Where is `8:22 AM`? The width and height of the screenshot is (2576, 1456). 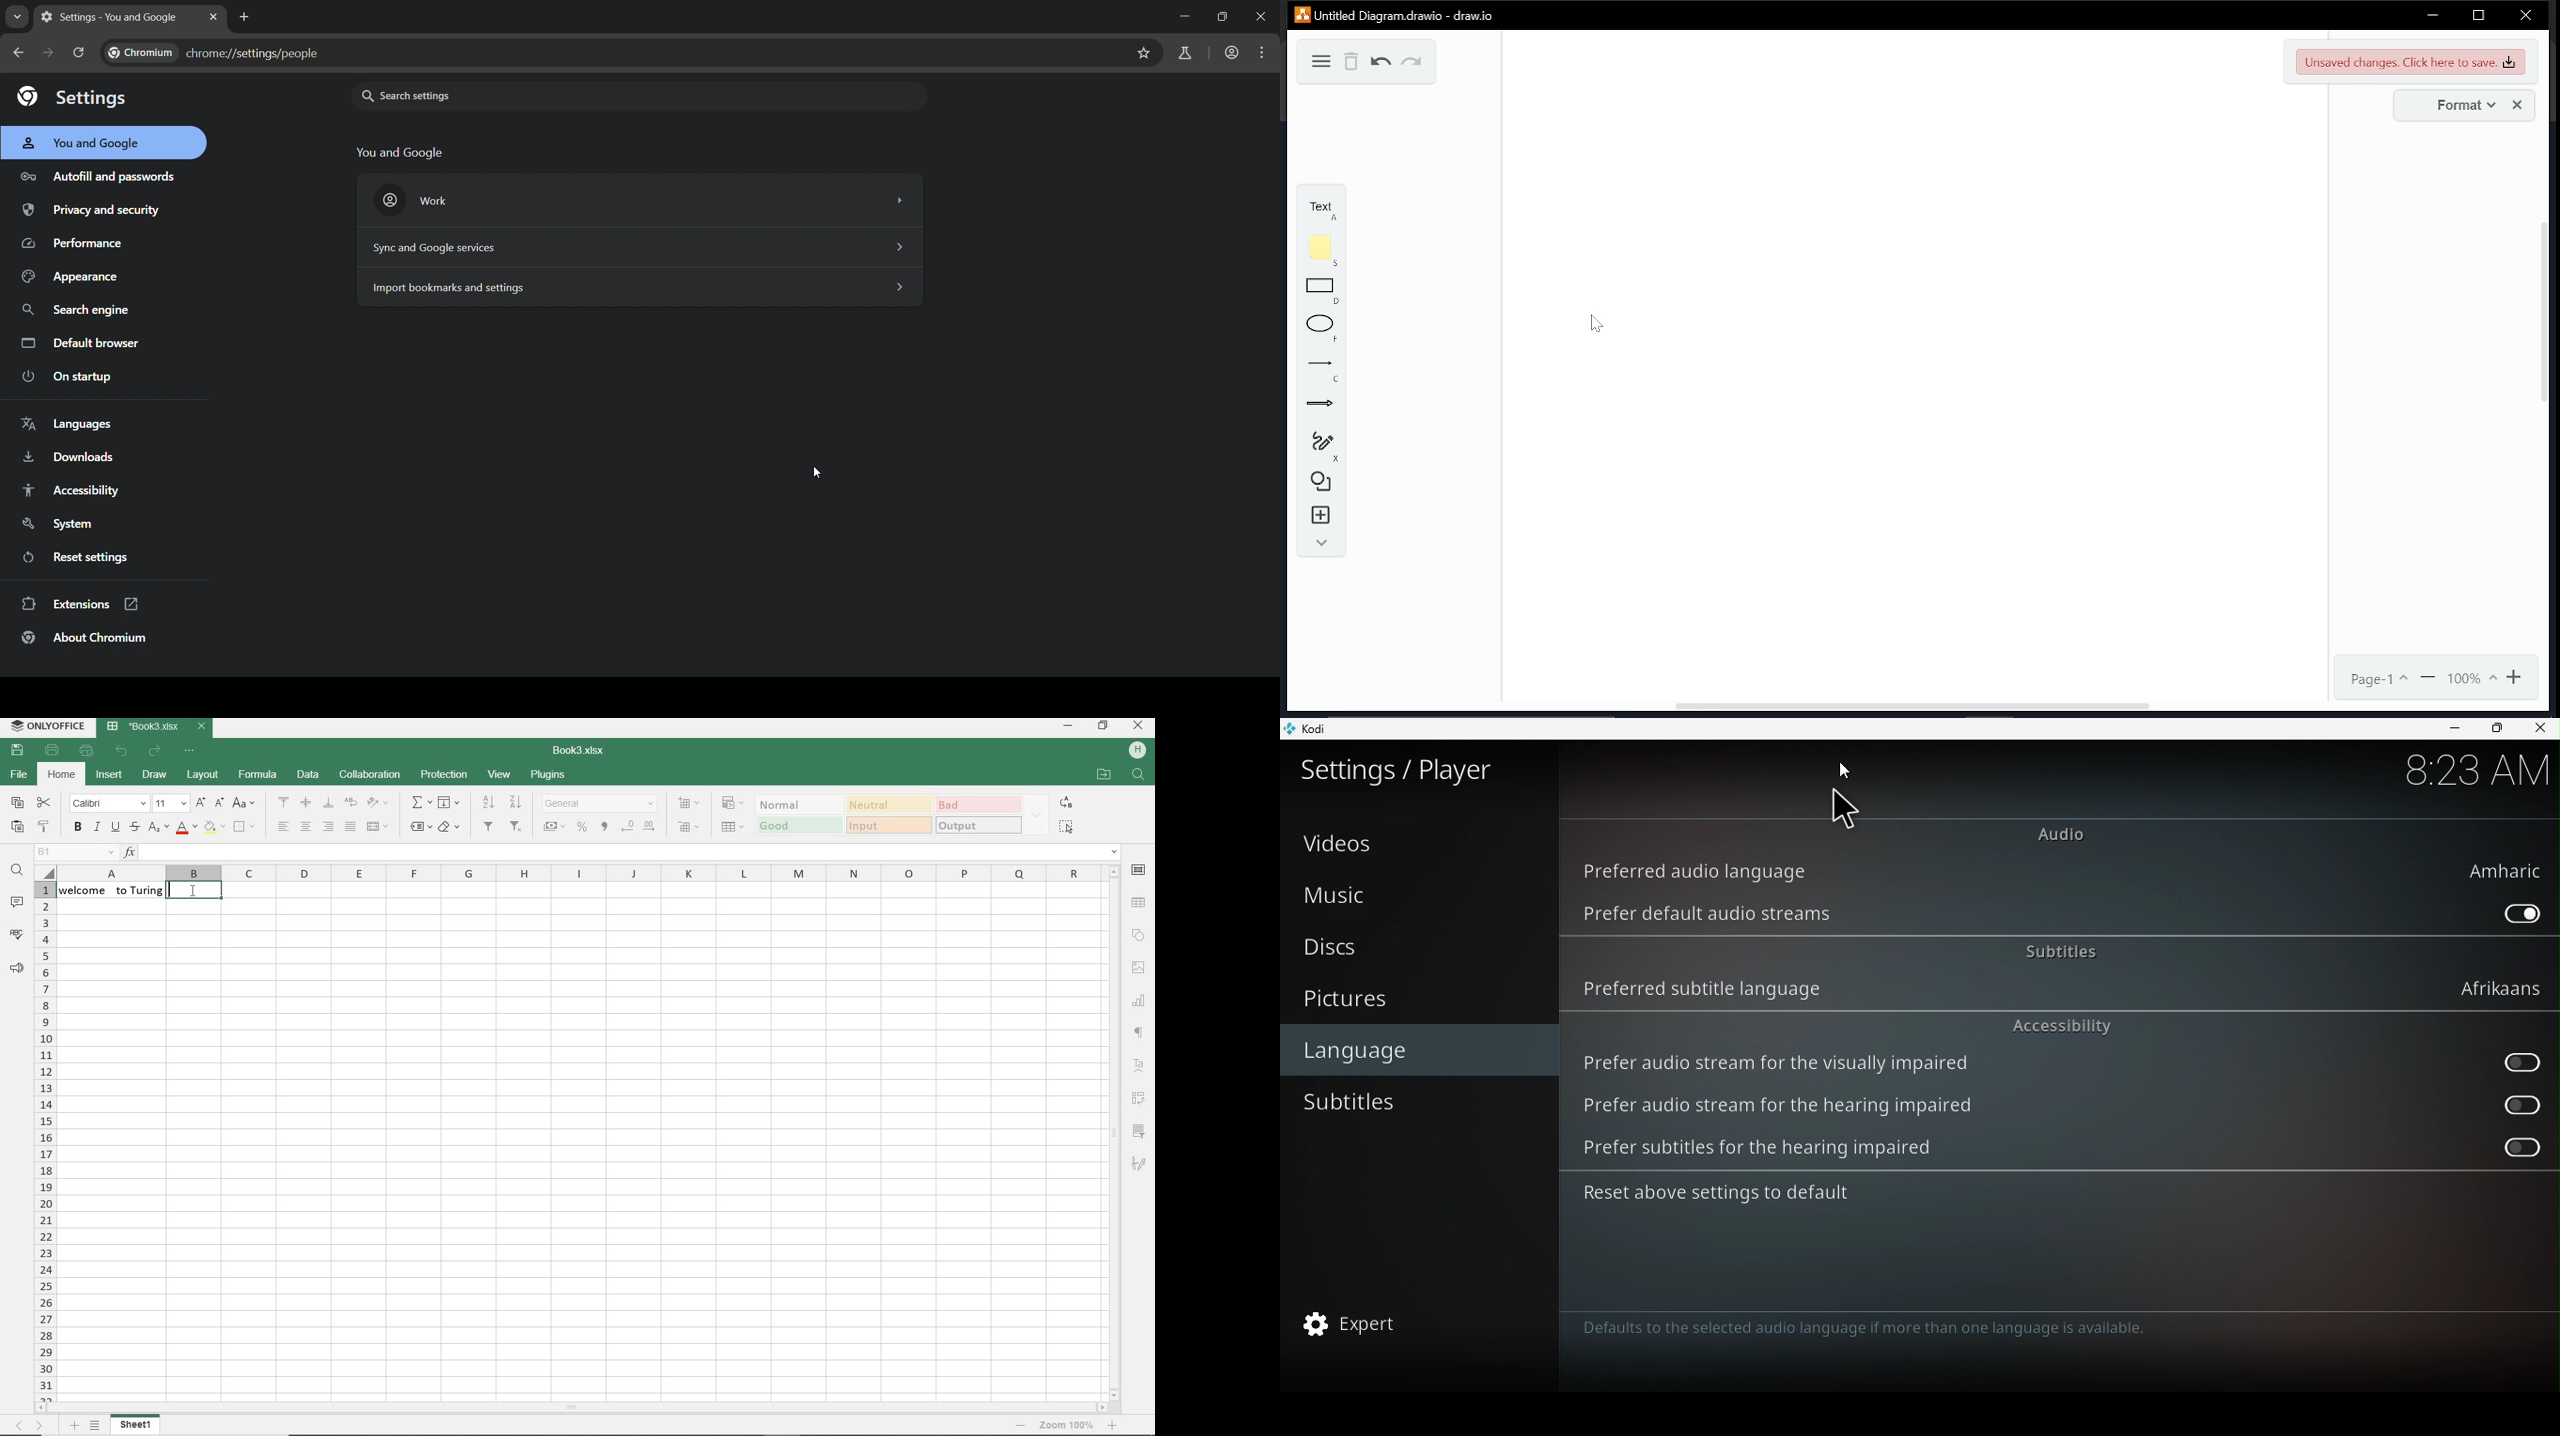 8:22 AM is located at coordinates (2474, 771).